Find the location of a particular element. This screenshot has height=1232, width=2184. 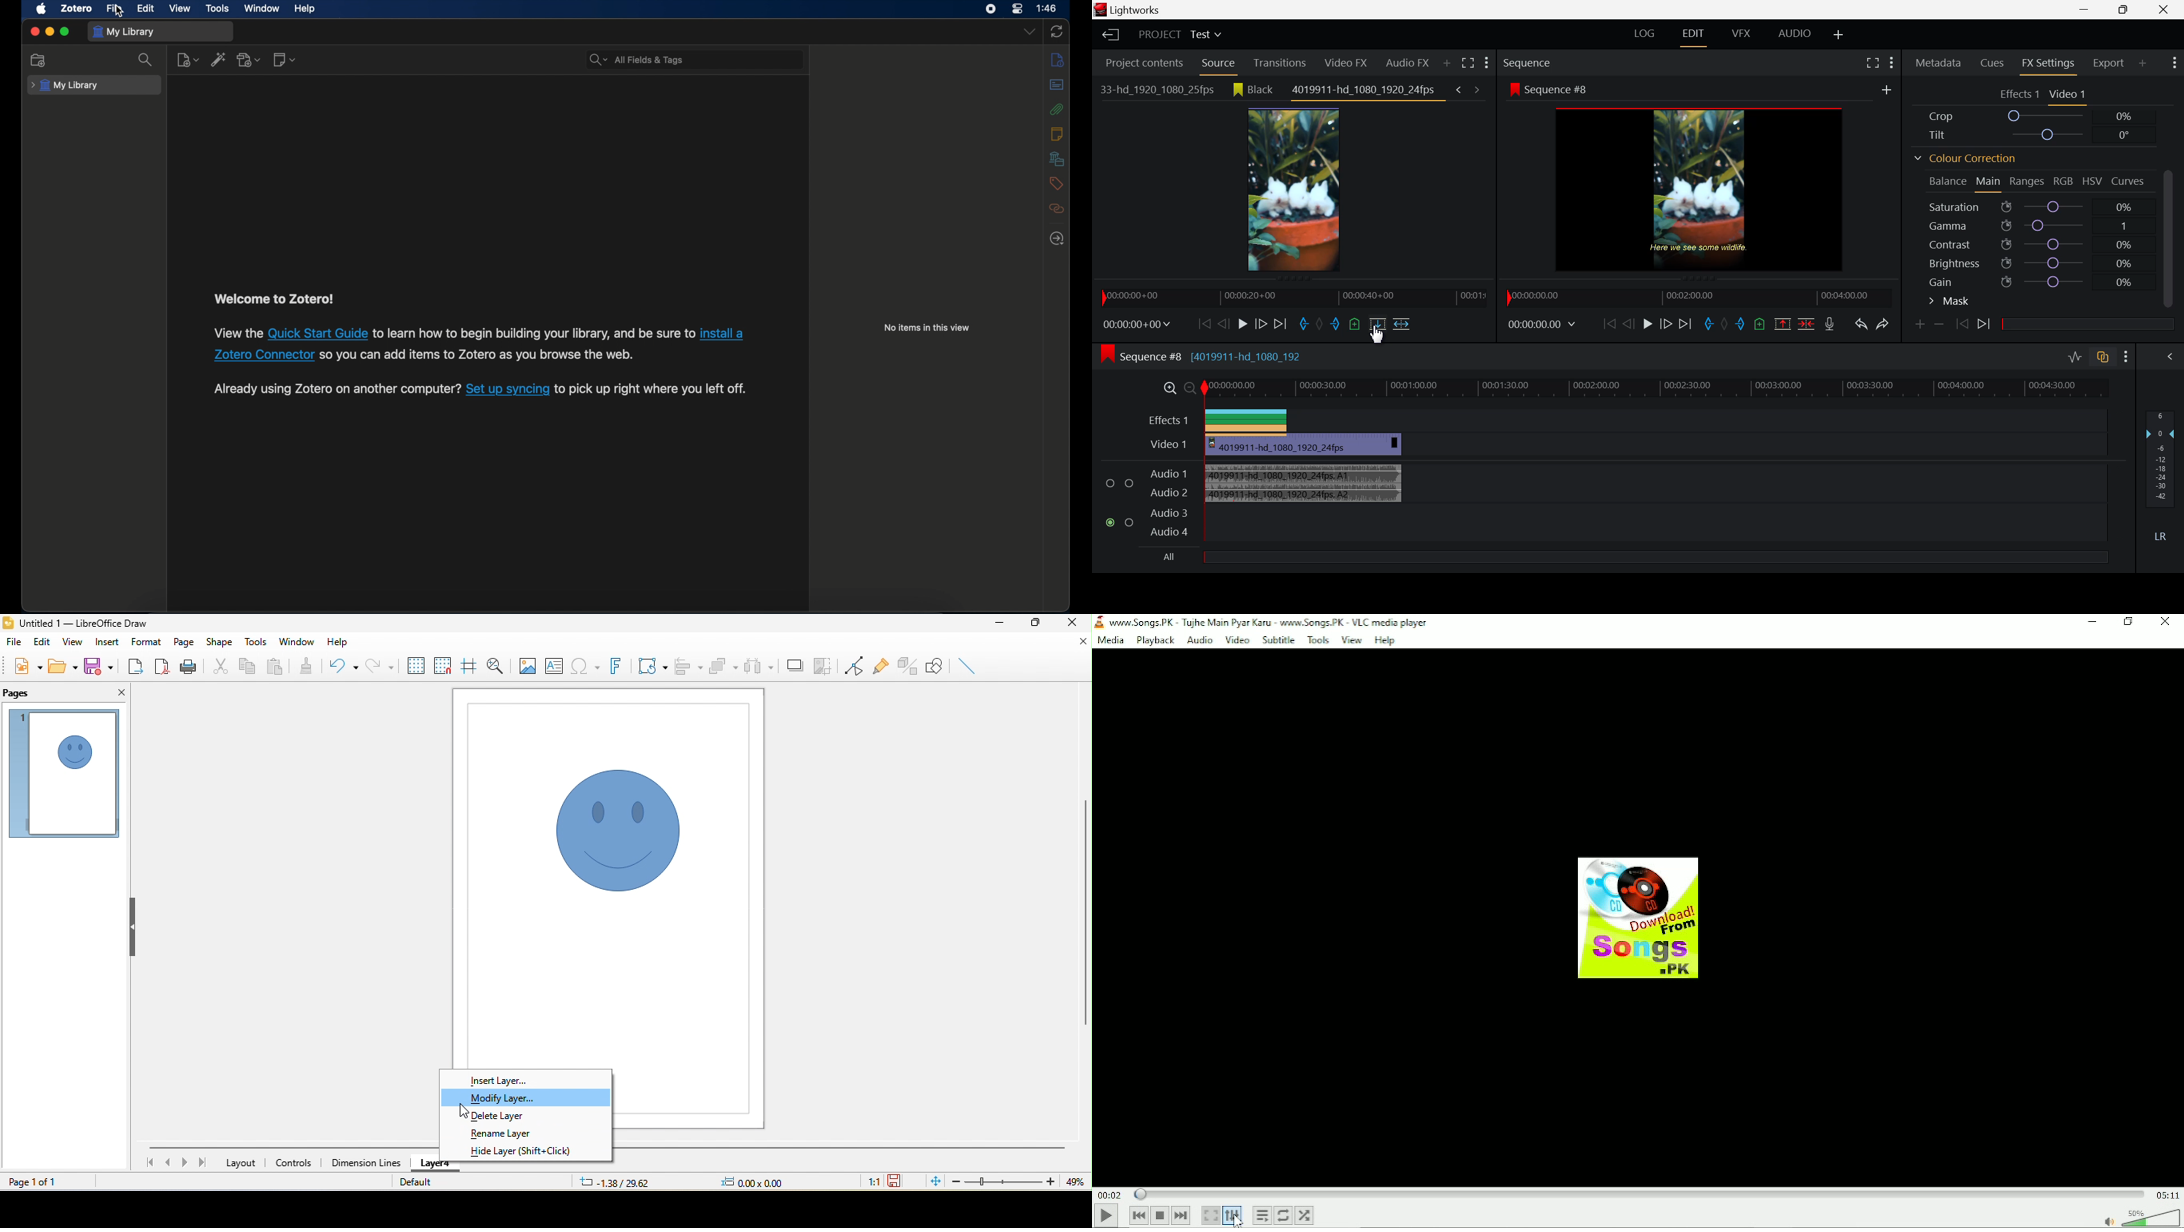

1:46 is located at coordinates (1048, 9).